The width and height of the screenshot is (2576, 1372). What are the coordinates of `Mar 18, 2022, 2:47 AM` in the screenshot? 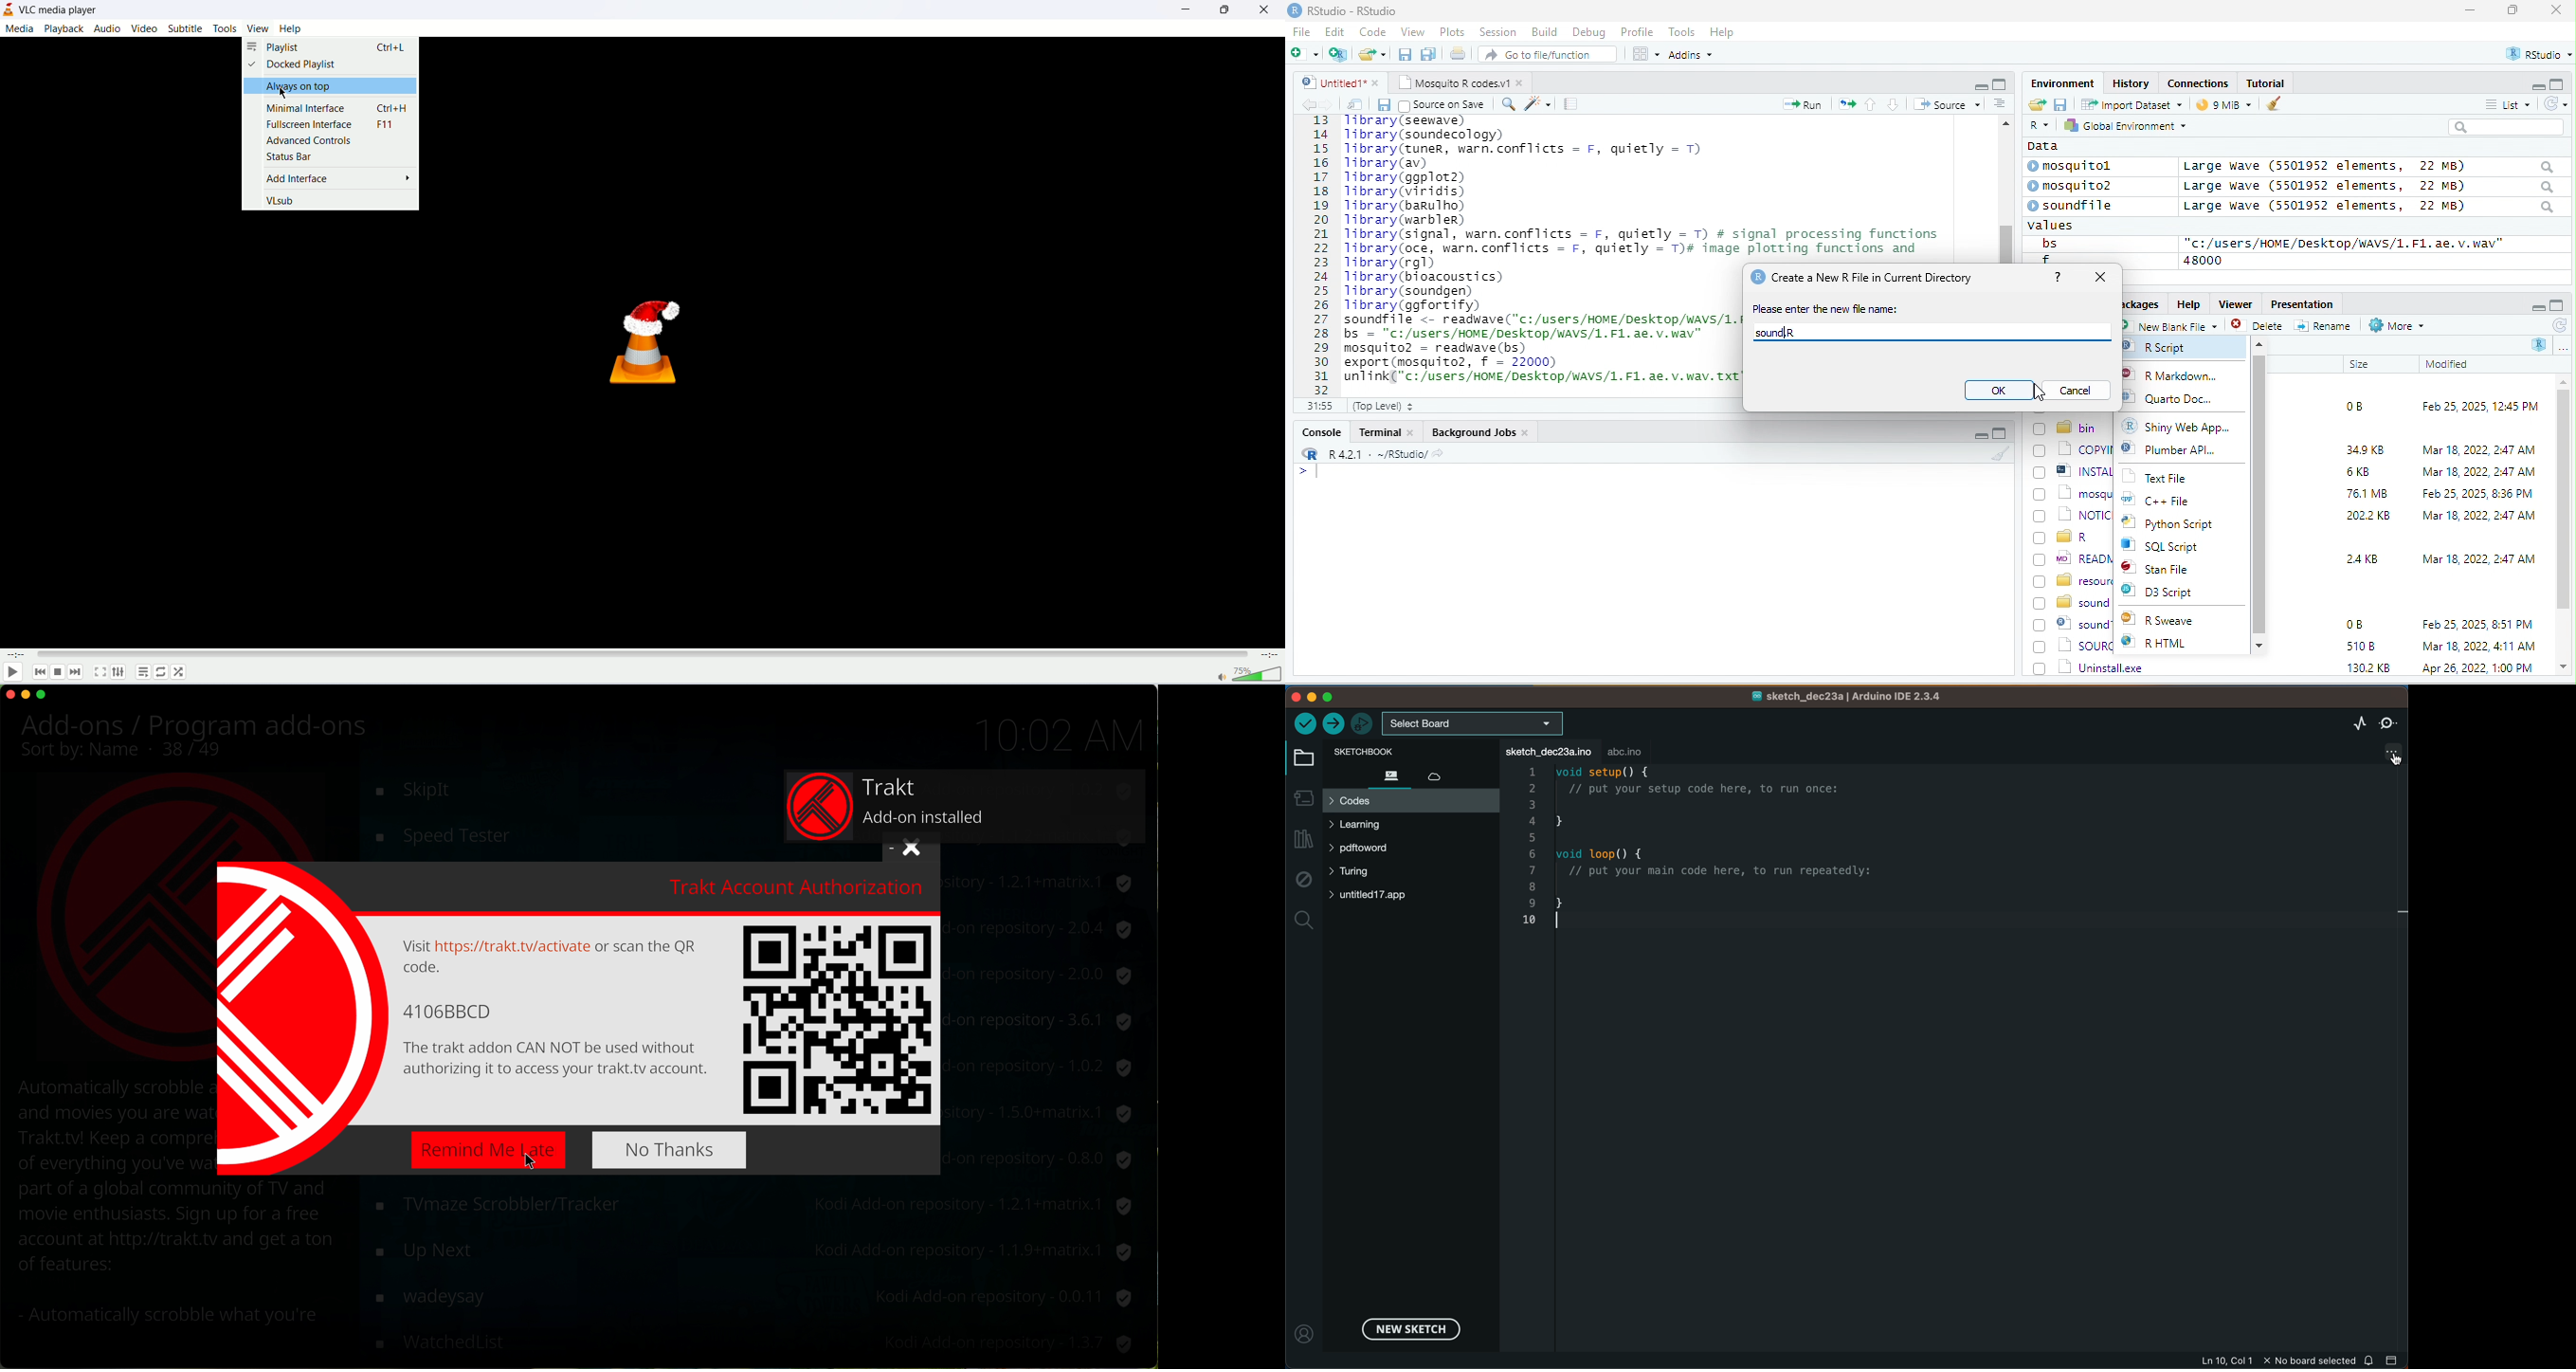 It's located at (2478, 557).